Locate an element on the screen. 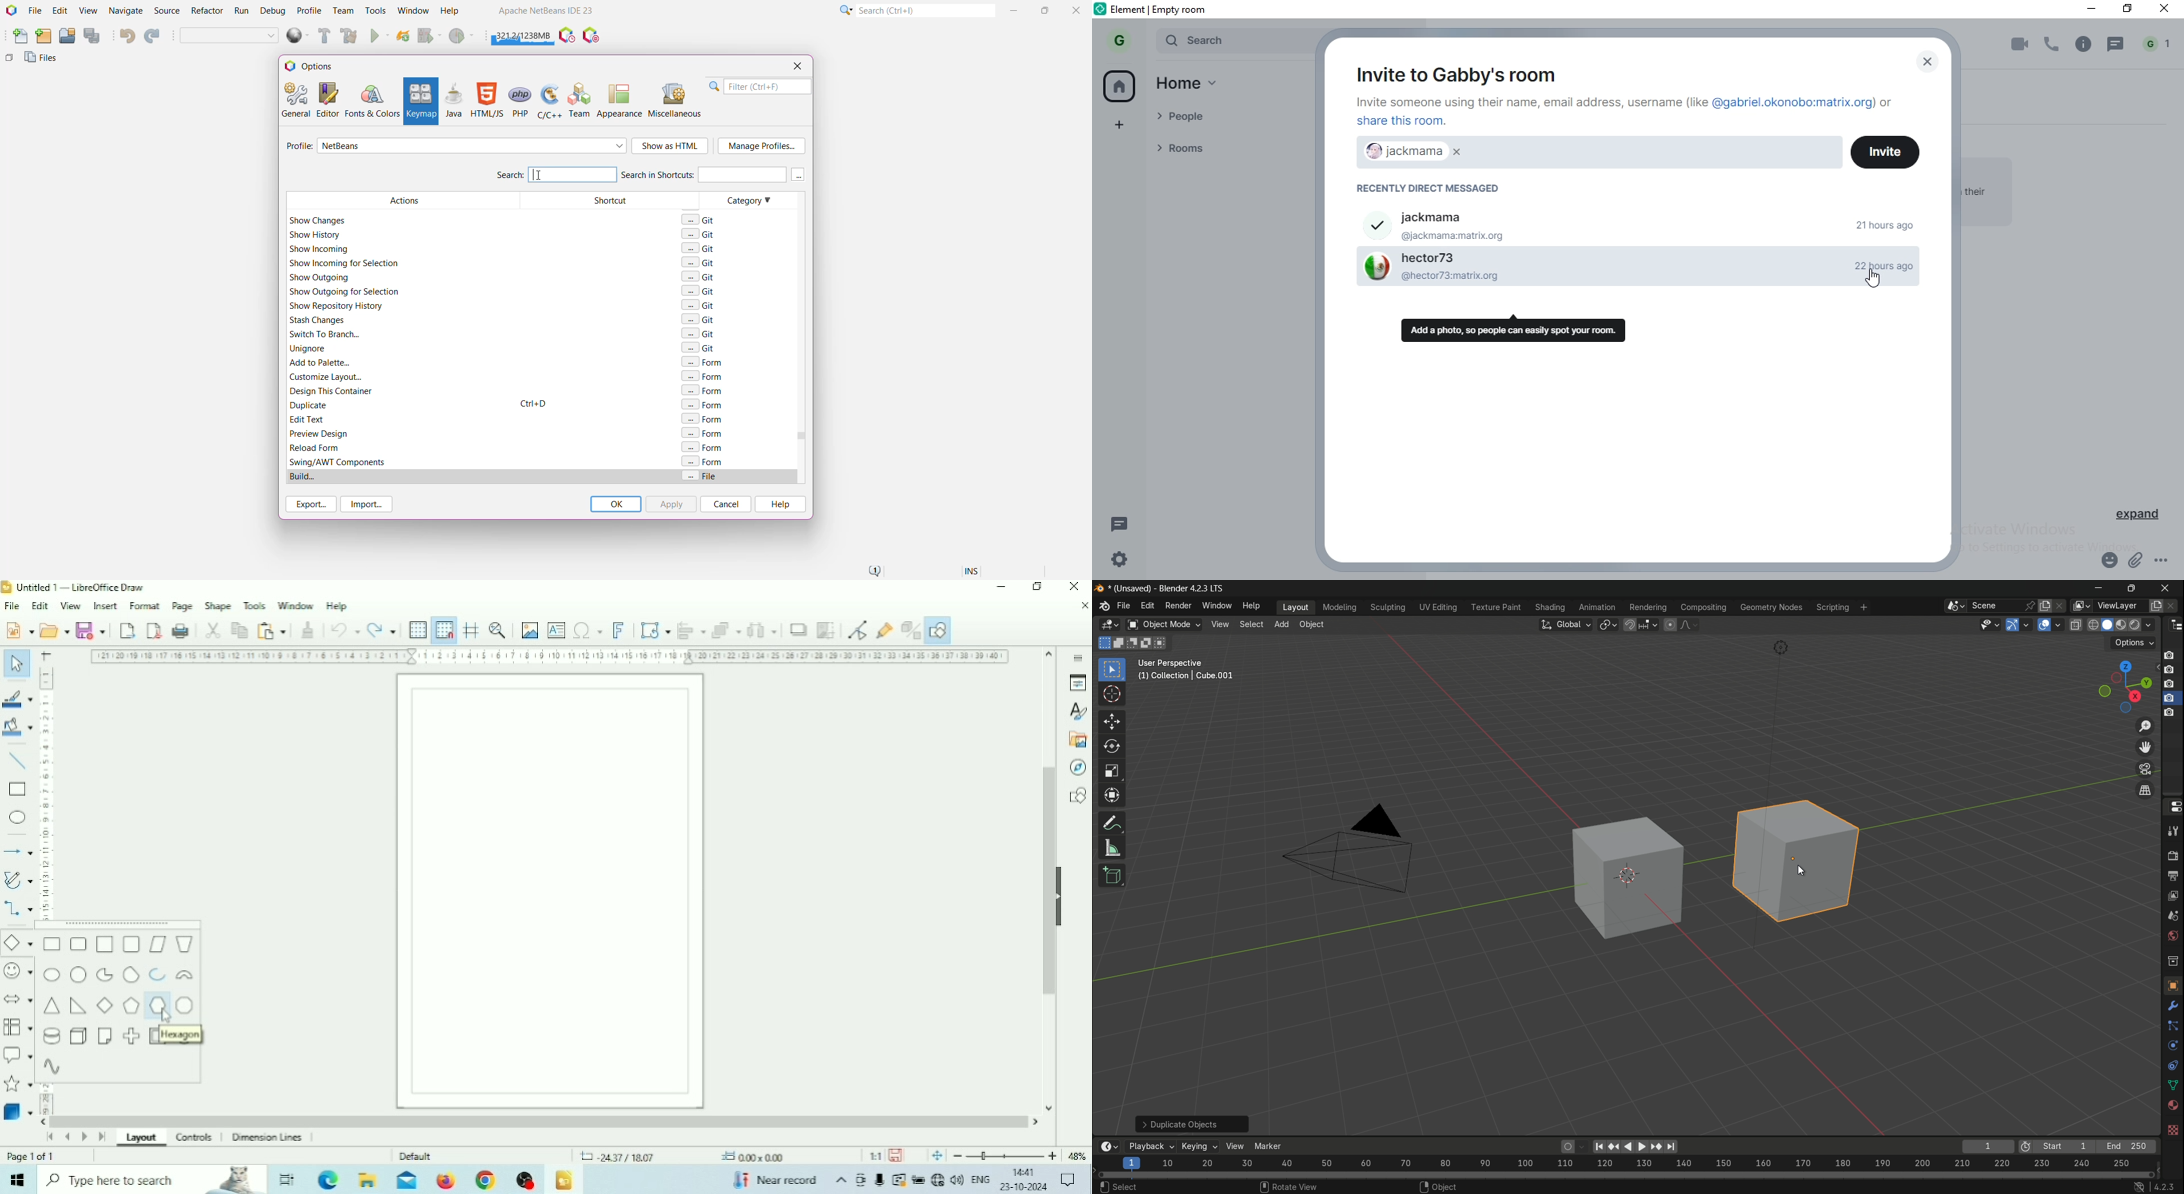  Toggle Extrusion is located at coordinates (909, 630).